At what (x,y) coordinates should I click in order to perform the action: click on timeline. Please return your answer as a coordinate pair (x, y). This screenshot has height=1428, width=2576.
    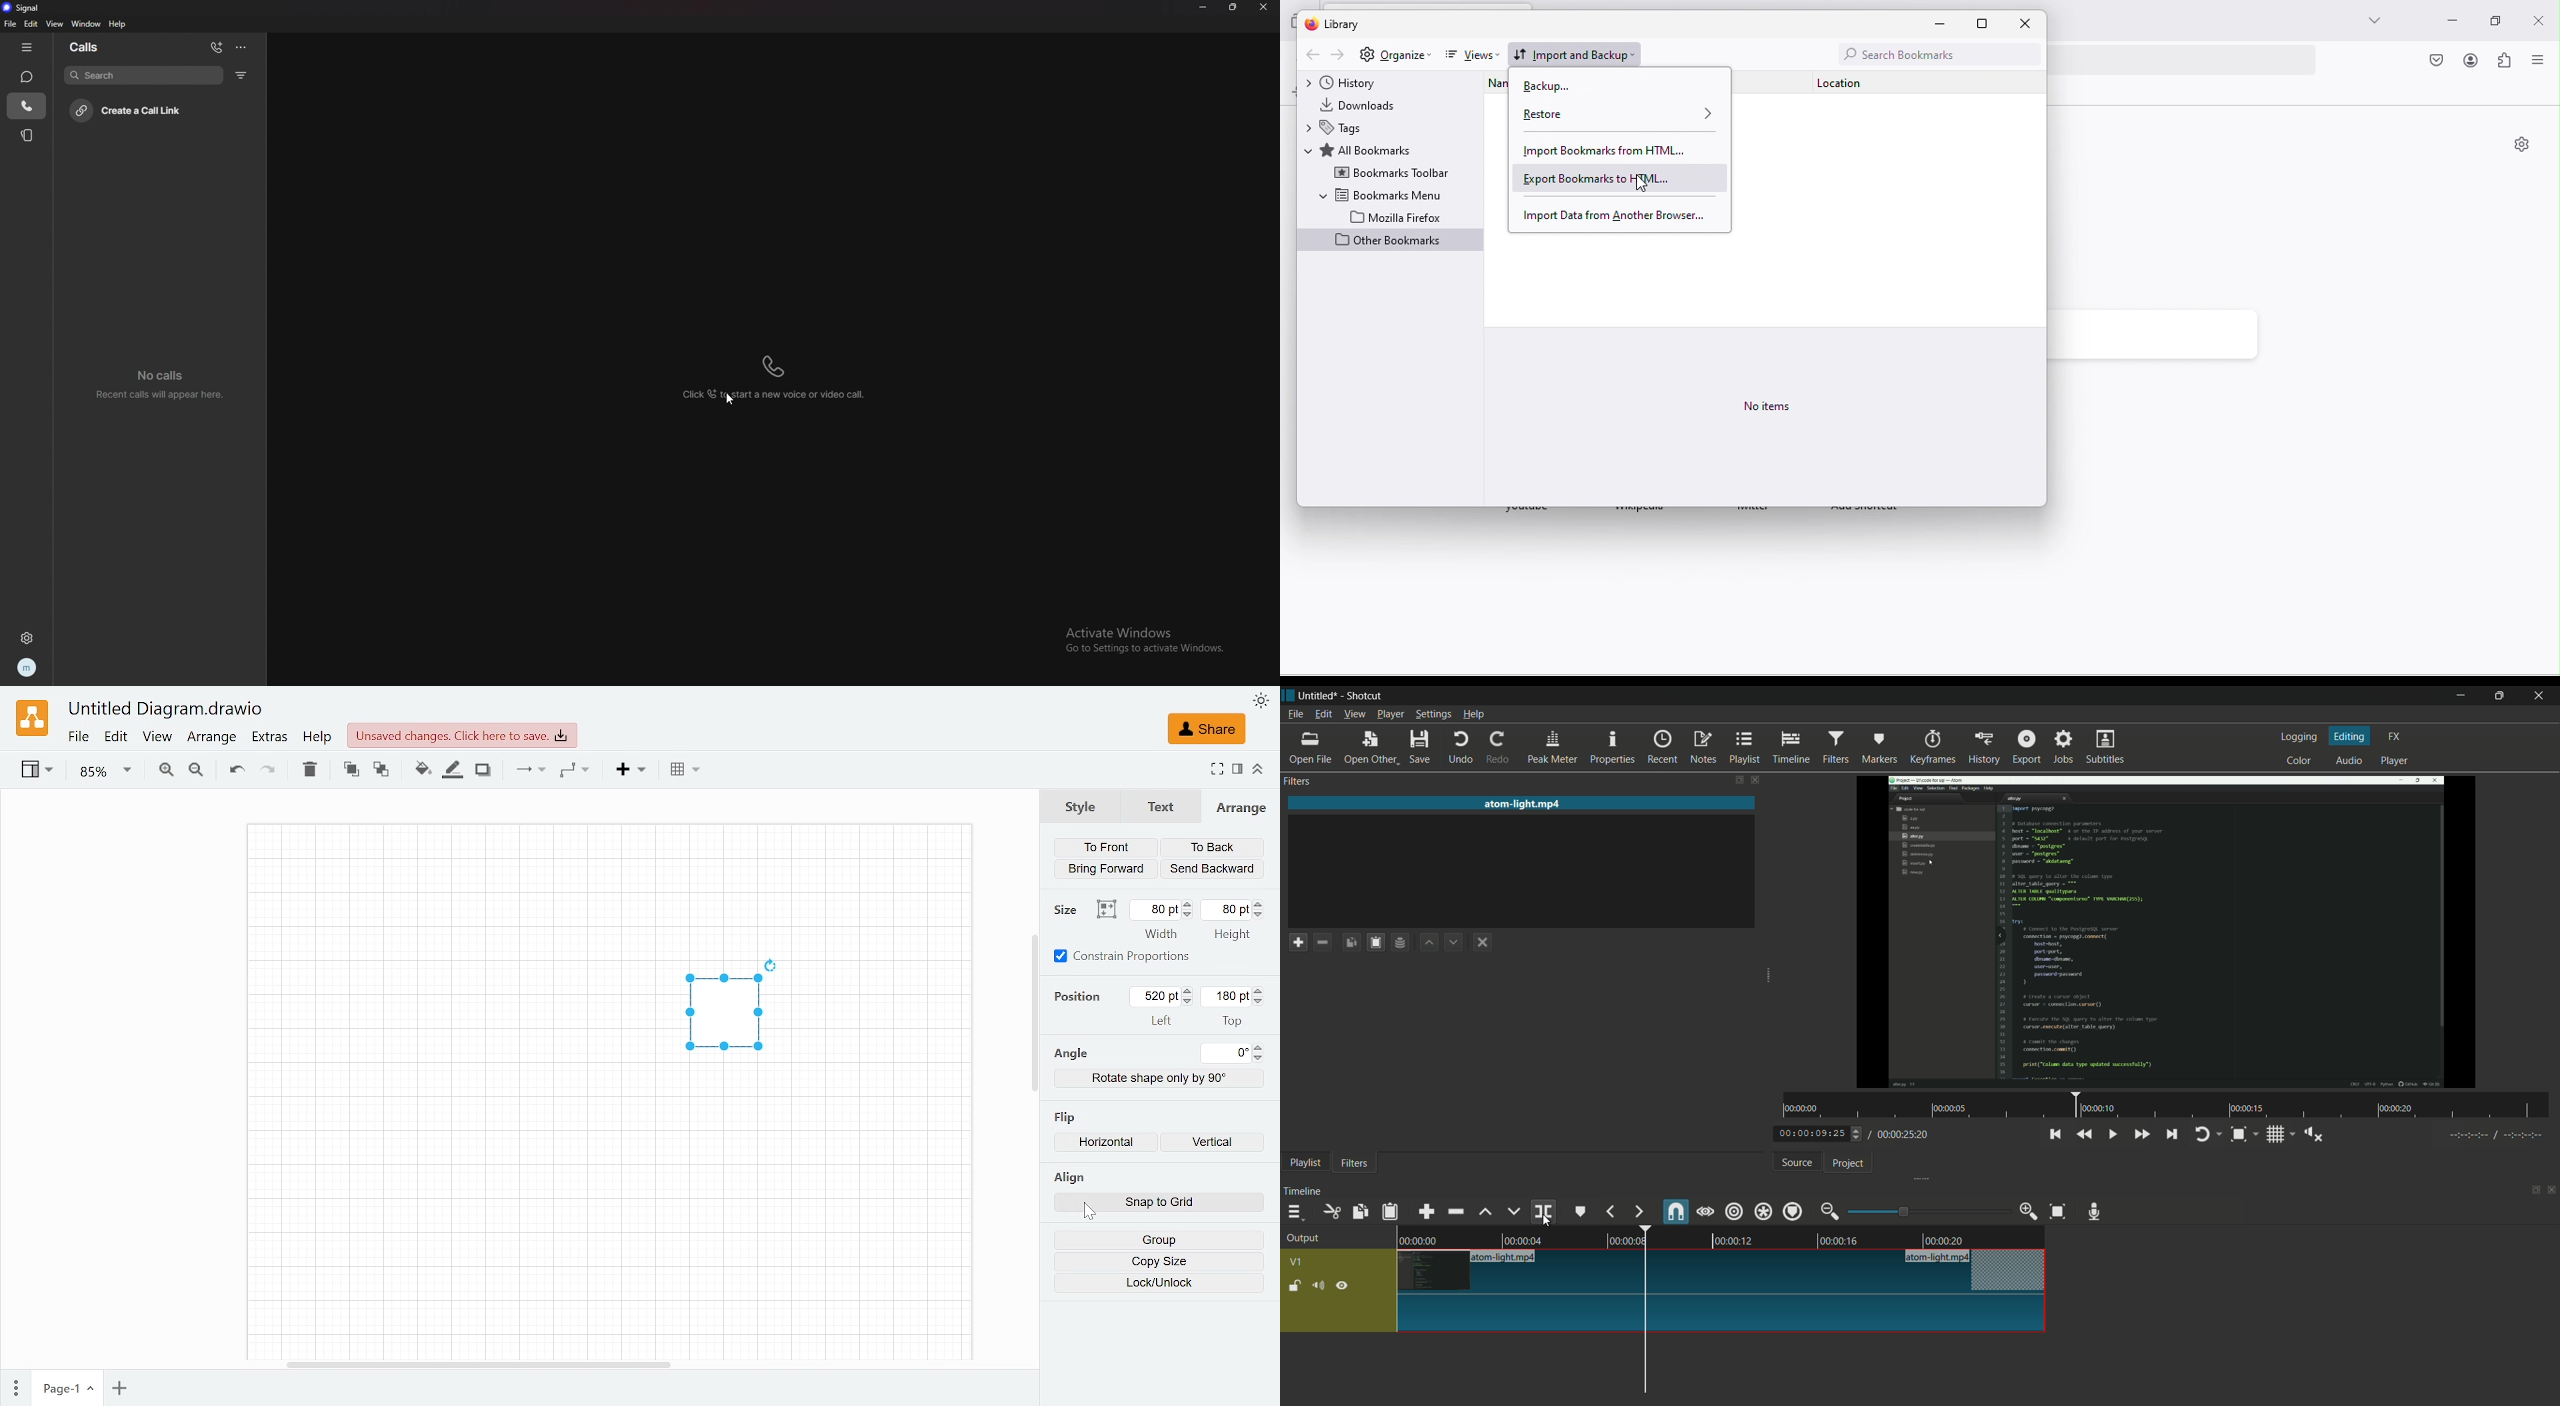
    Looking at the image, I should click on (1793, 748).